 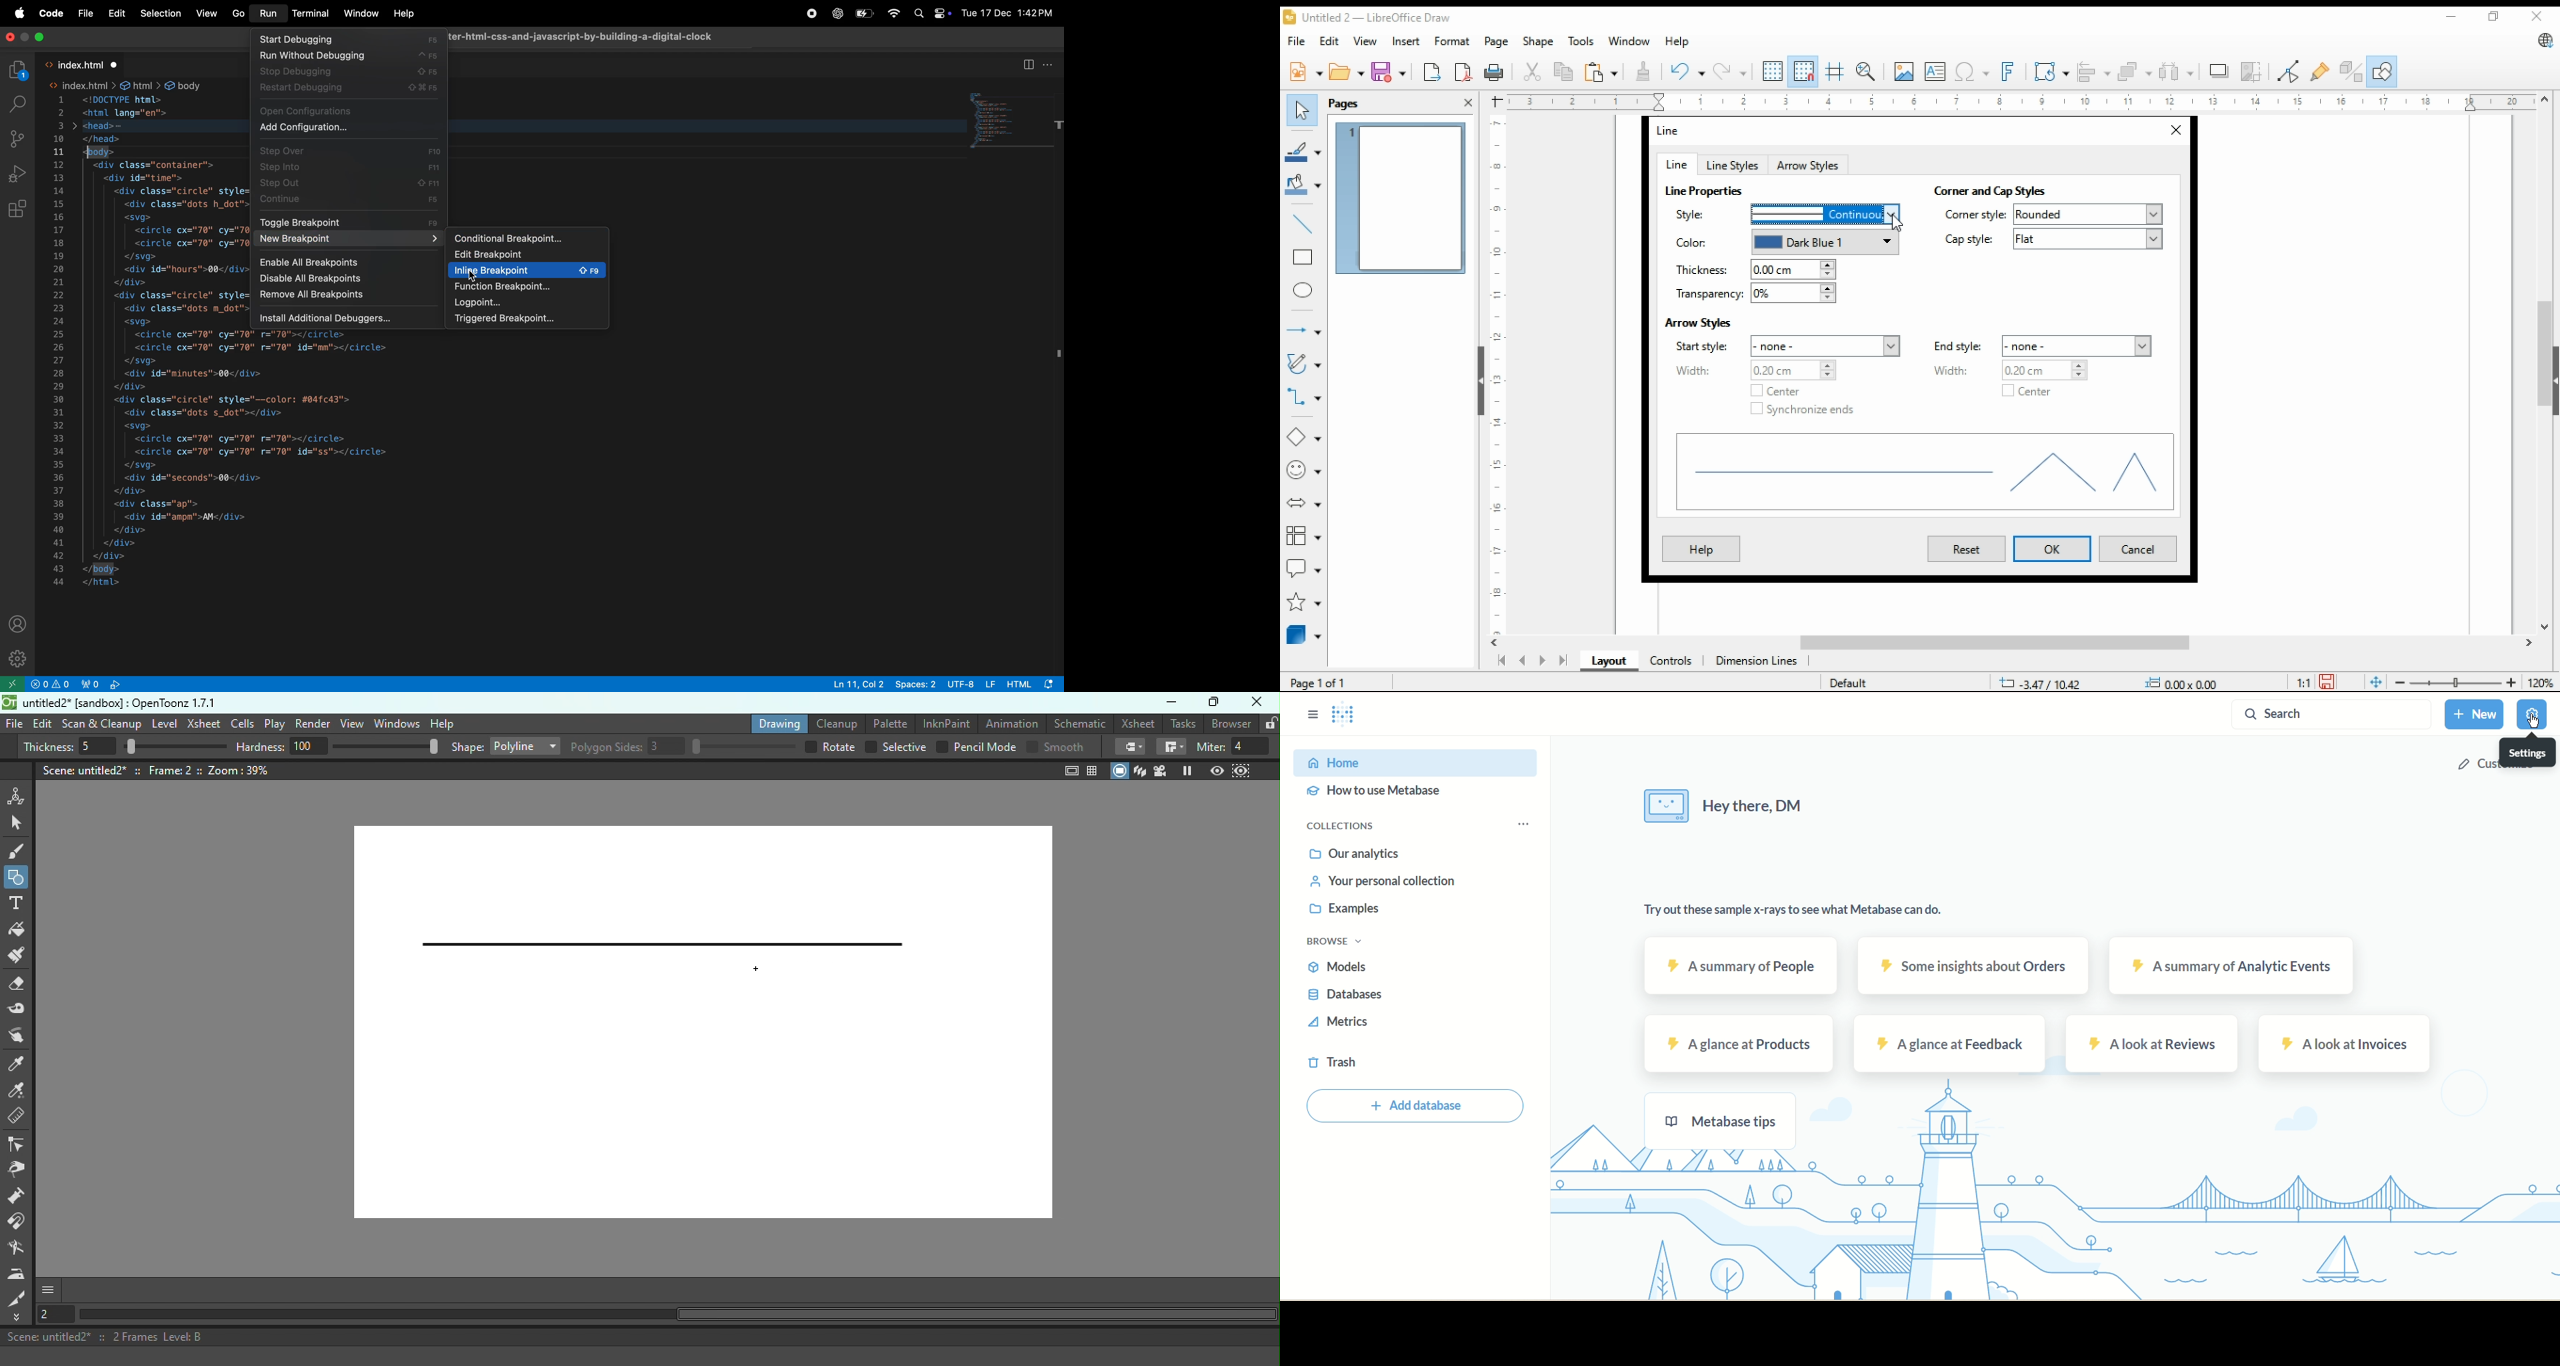 I want to click on export, so click(x=1433, y=71).